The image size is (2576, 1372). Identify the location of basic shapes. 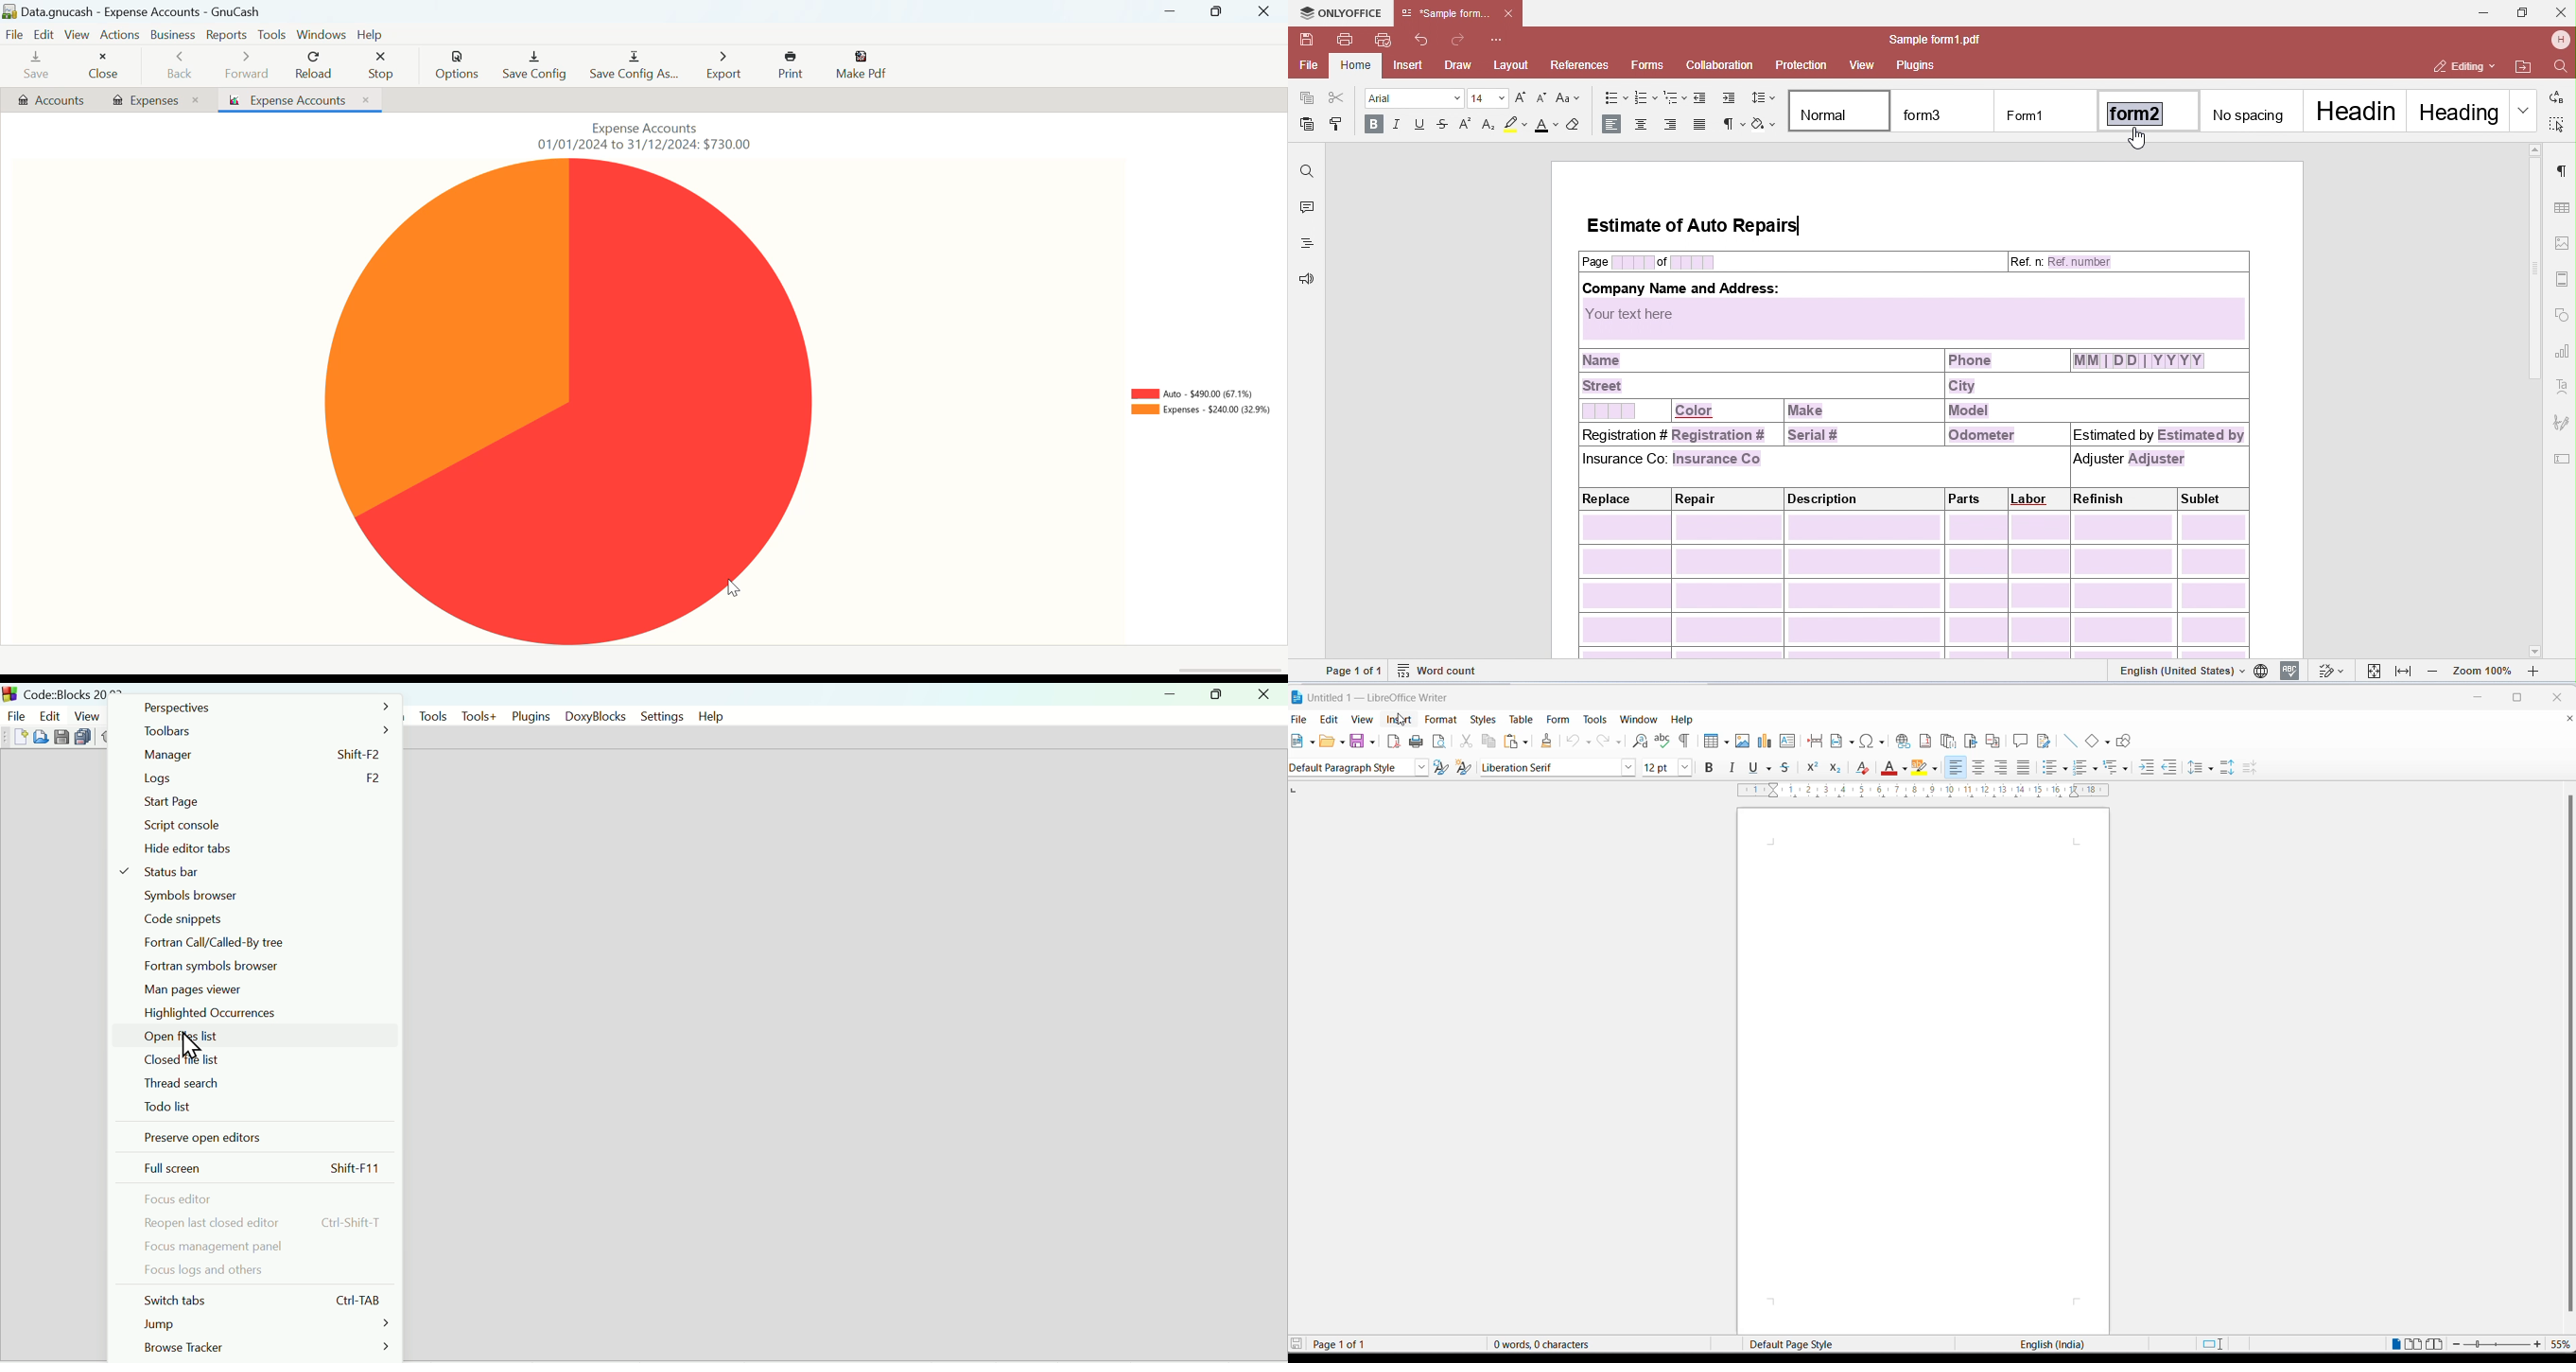
(2107, 743).